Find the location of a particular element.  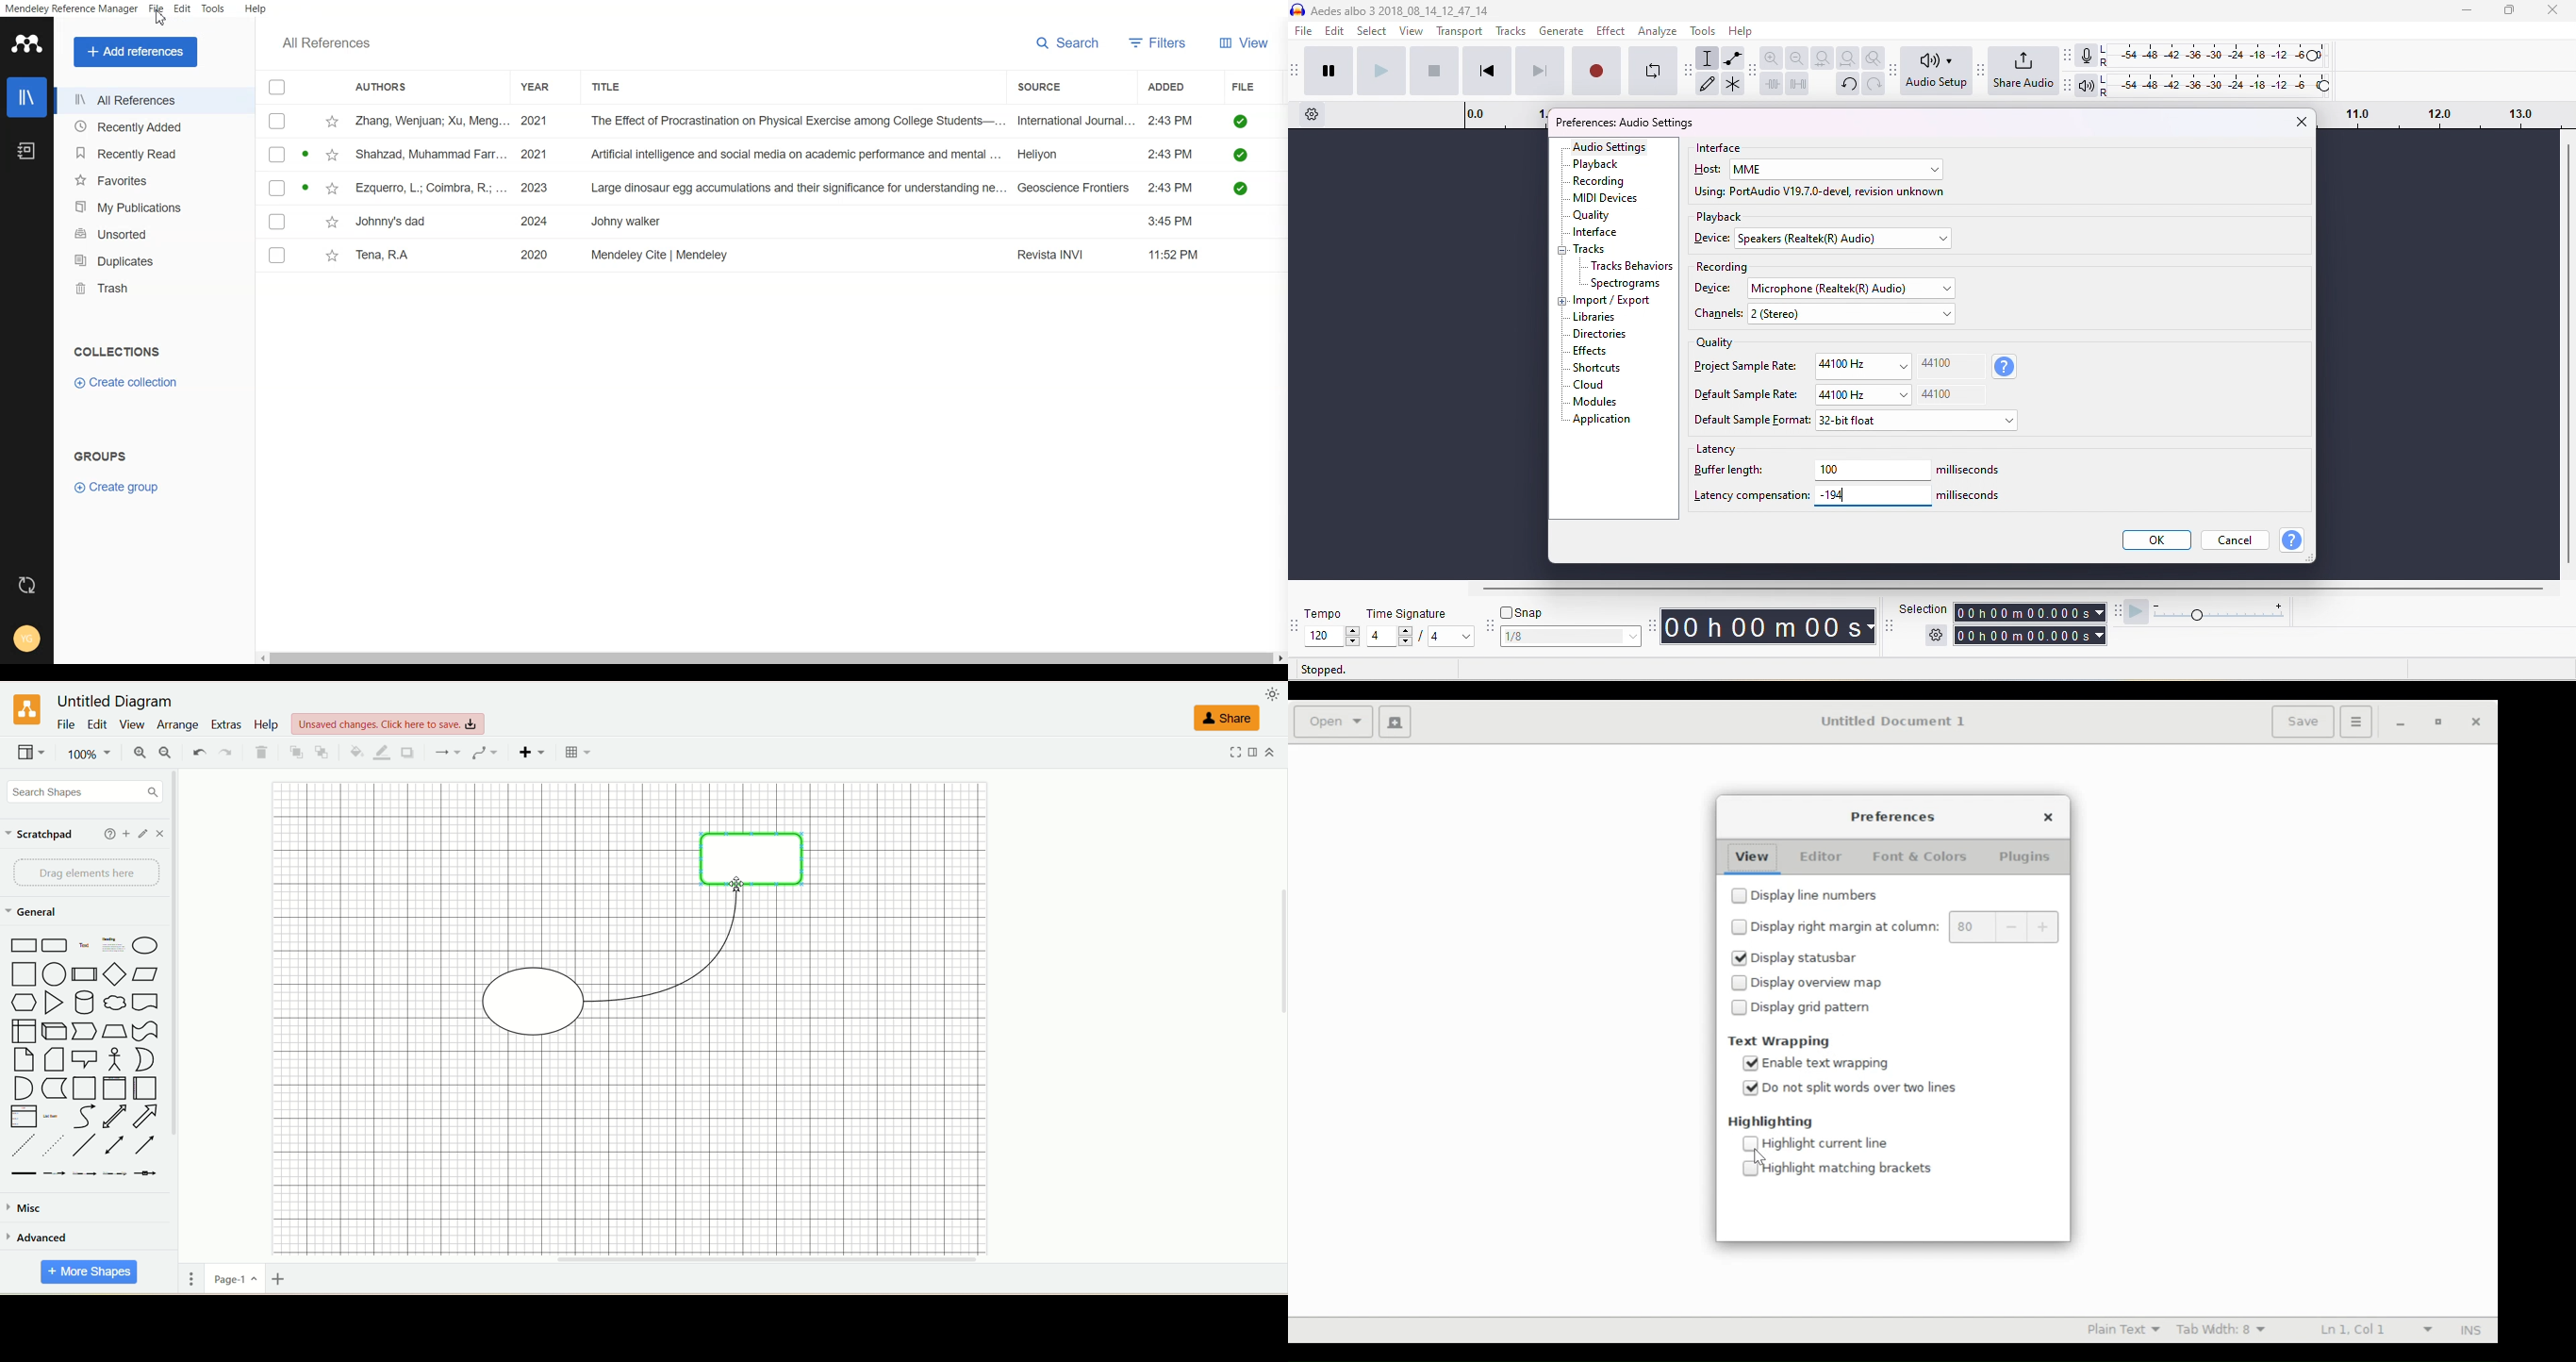

shadow is located at coordinates (411, 753).